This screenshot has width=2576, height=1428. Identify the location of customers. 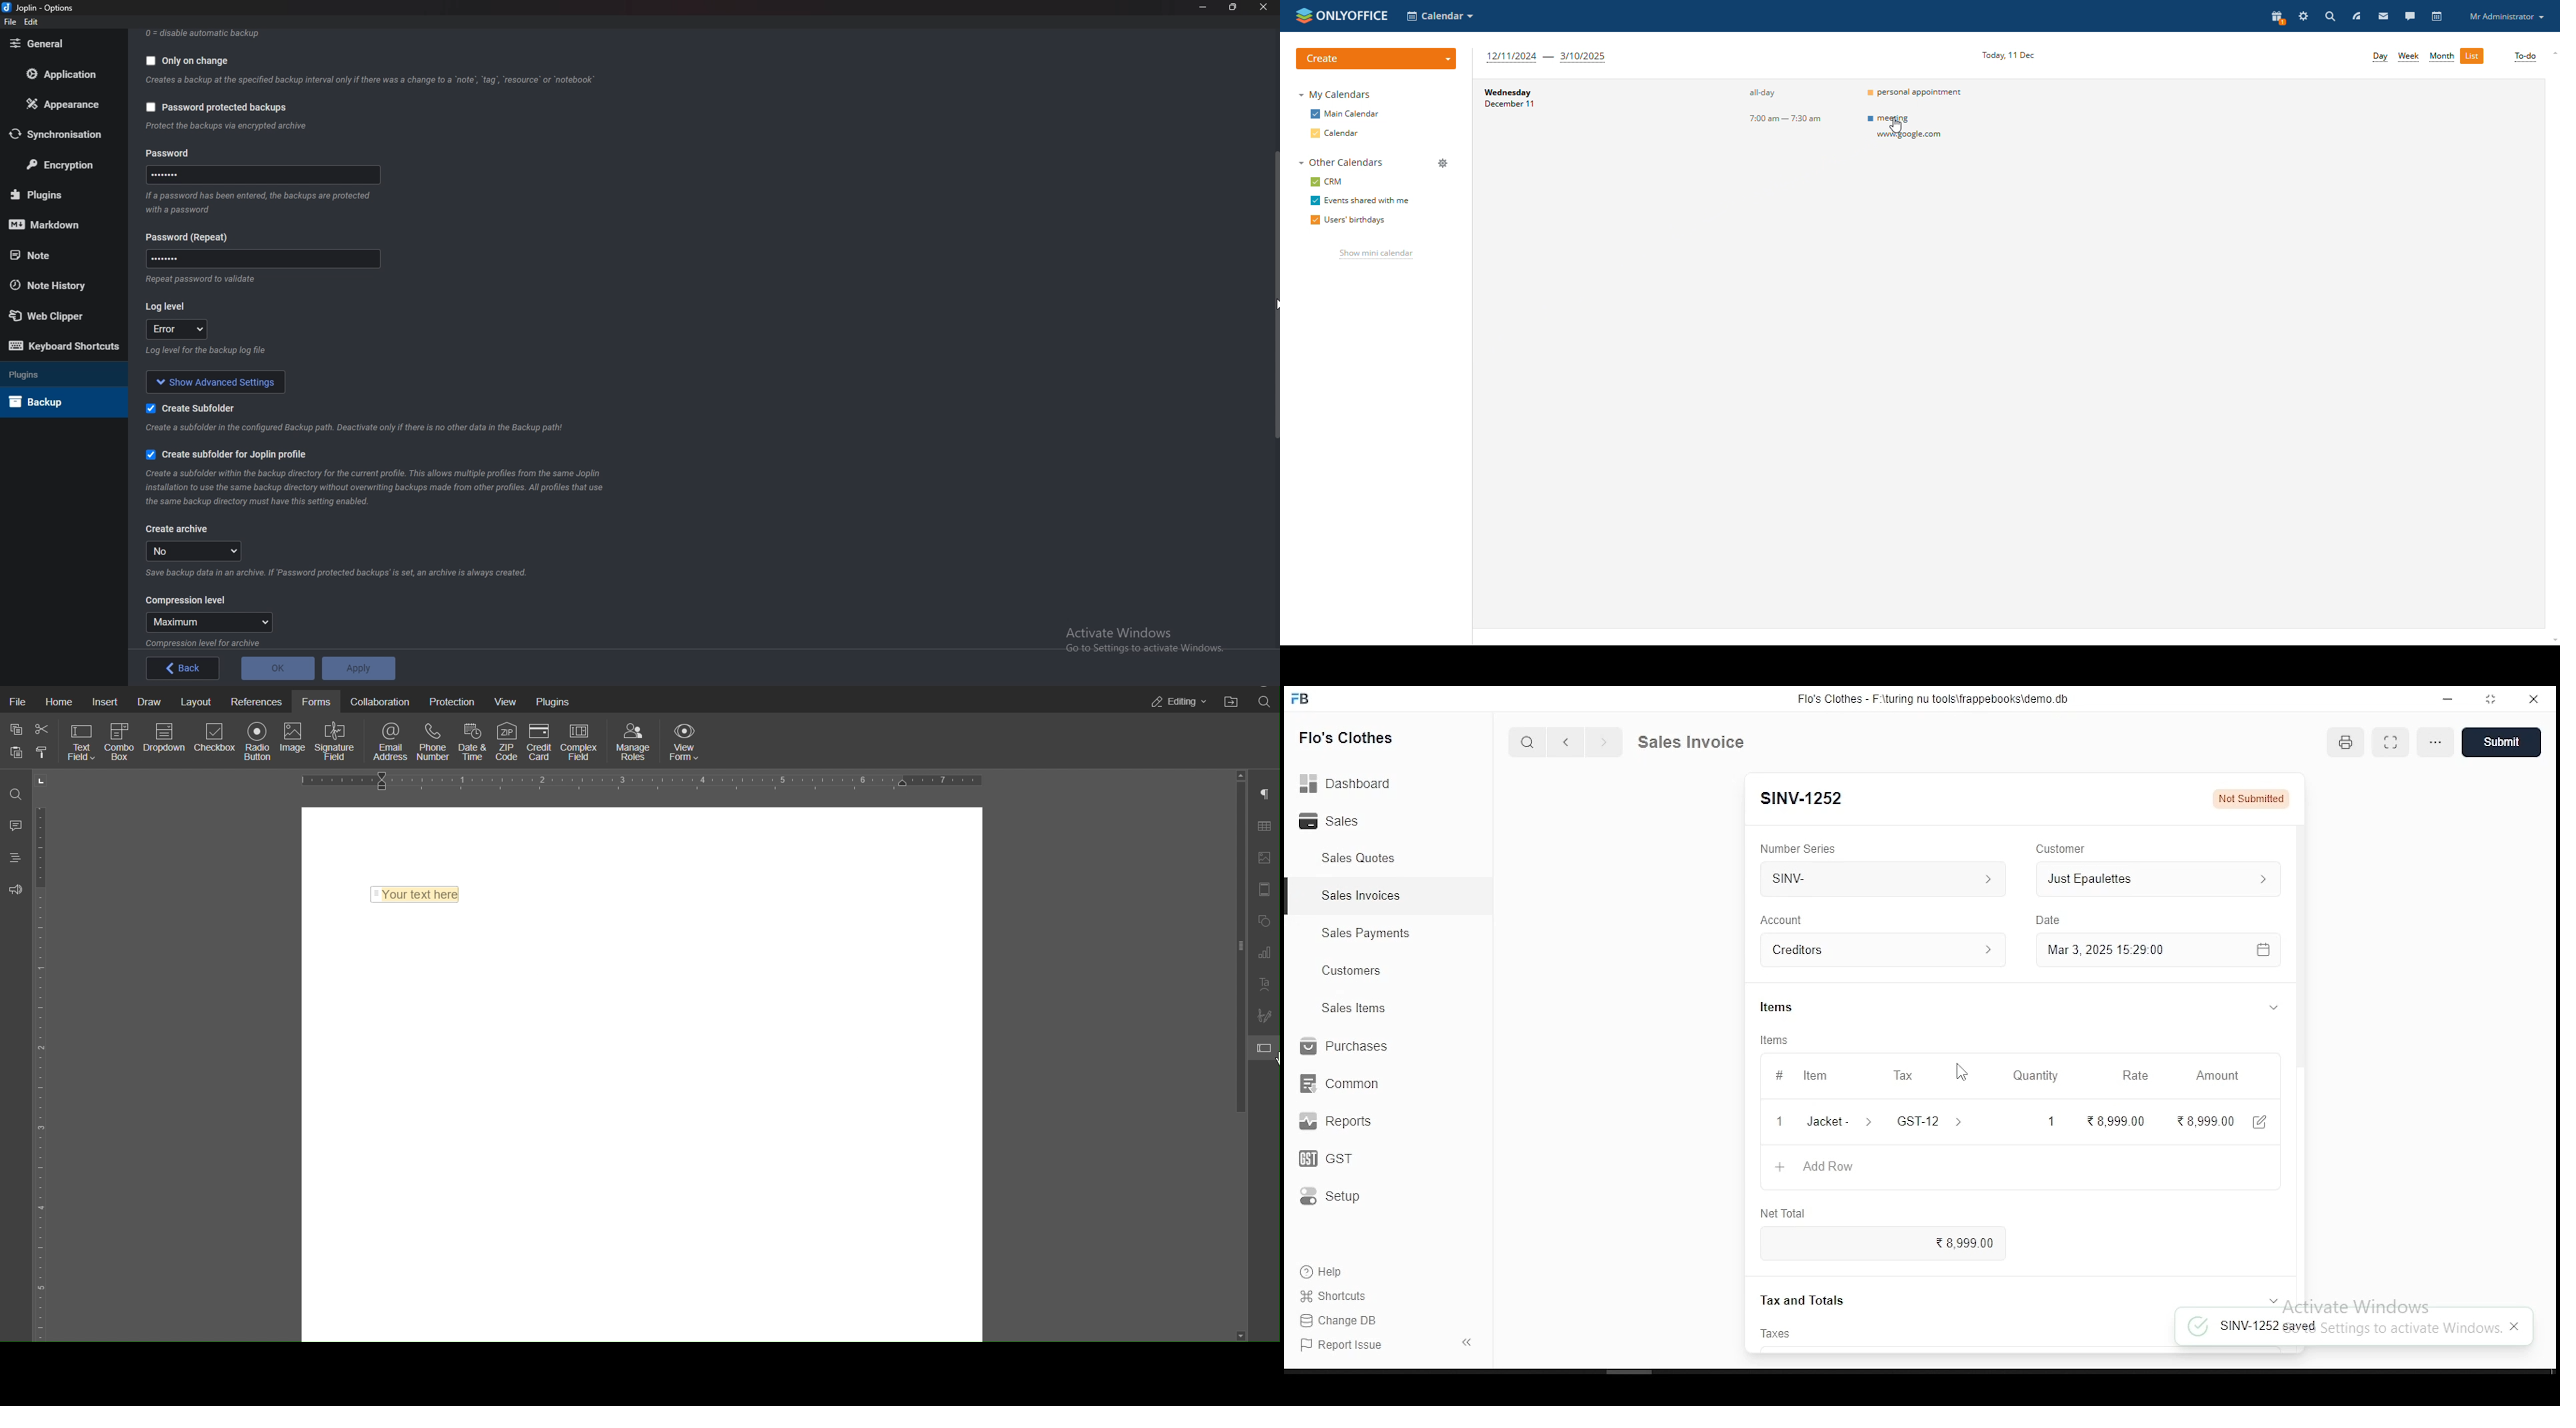
(1355, 971).